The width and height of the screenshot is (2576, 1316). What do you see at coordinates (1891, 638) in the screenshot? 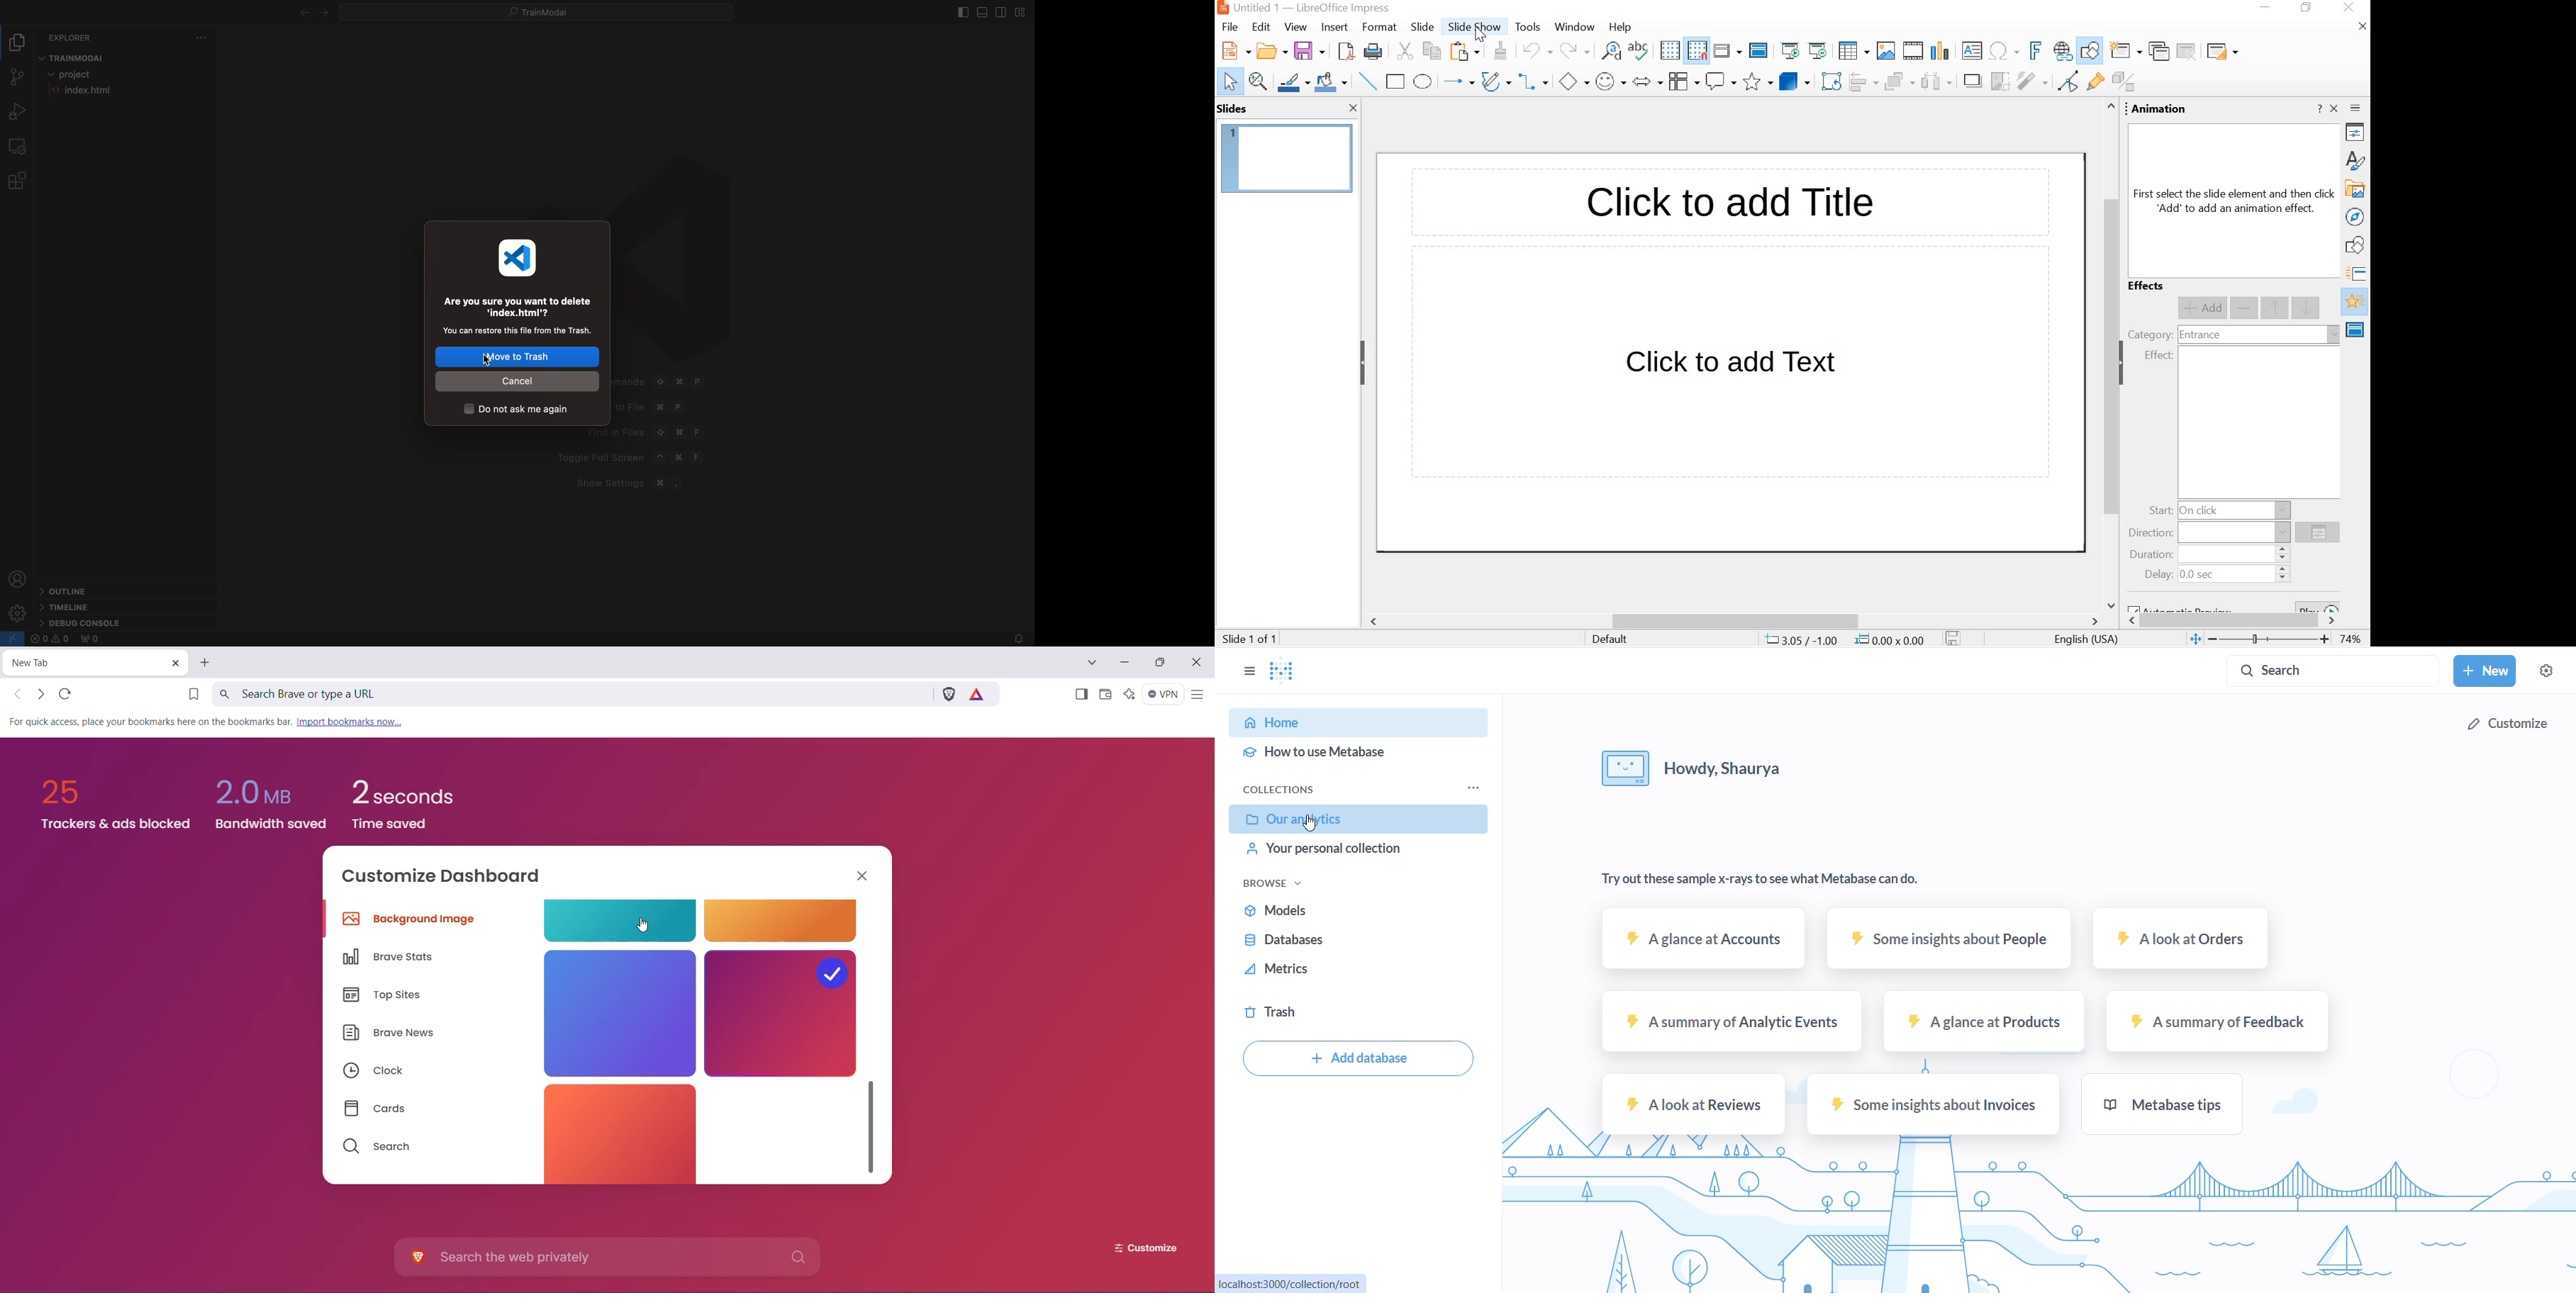
I see `0.00x0.00` at bounding box center [1891, 638].